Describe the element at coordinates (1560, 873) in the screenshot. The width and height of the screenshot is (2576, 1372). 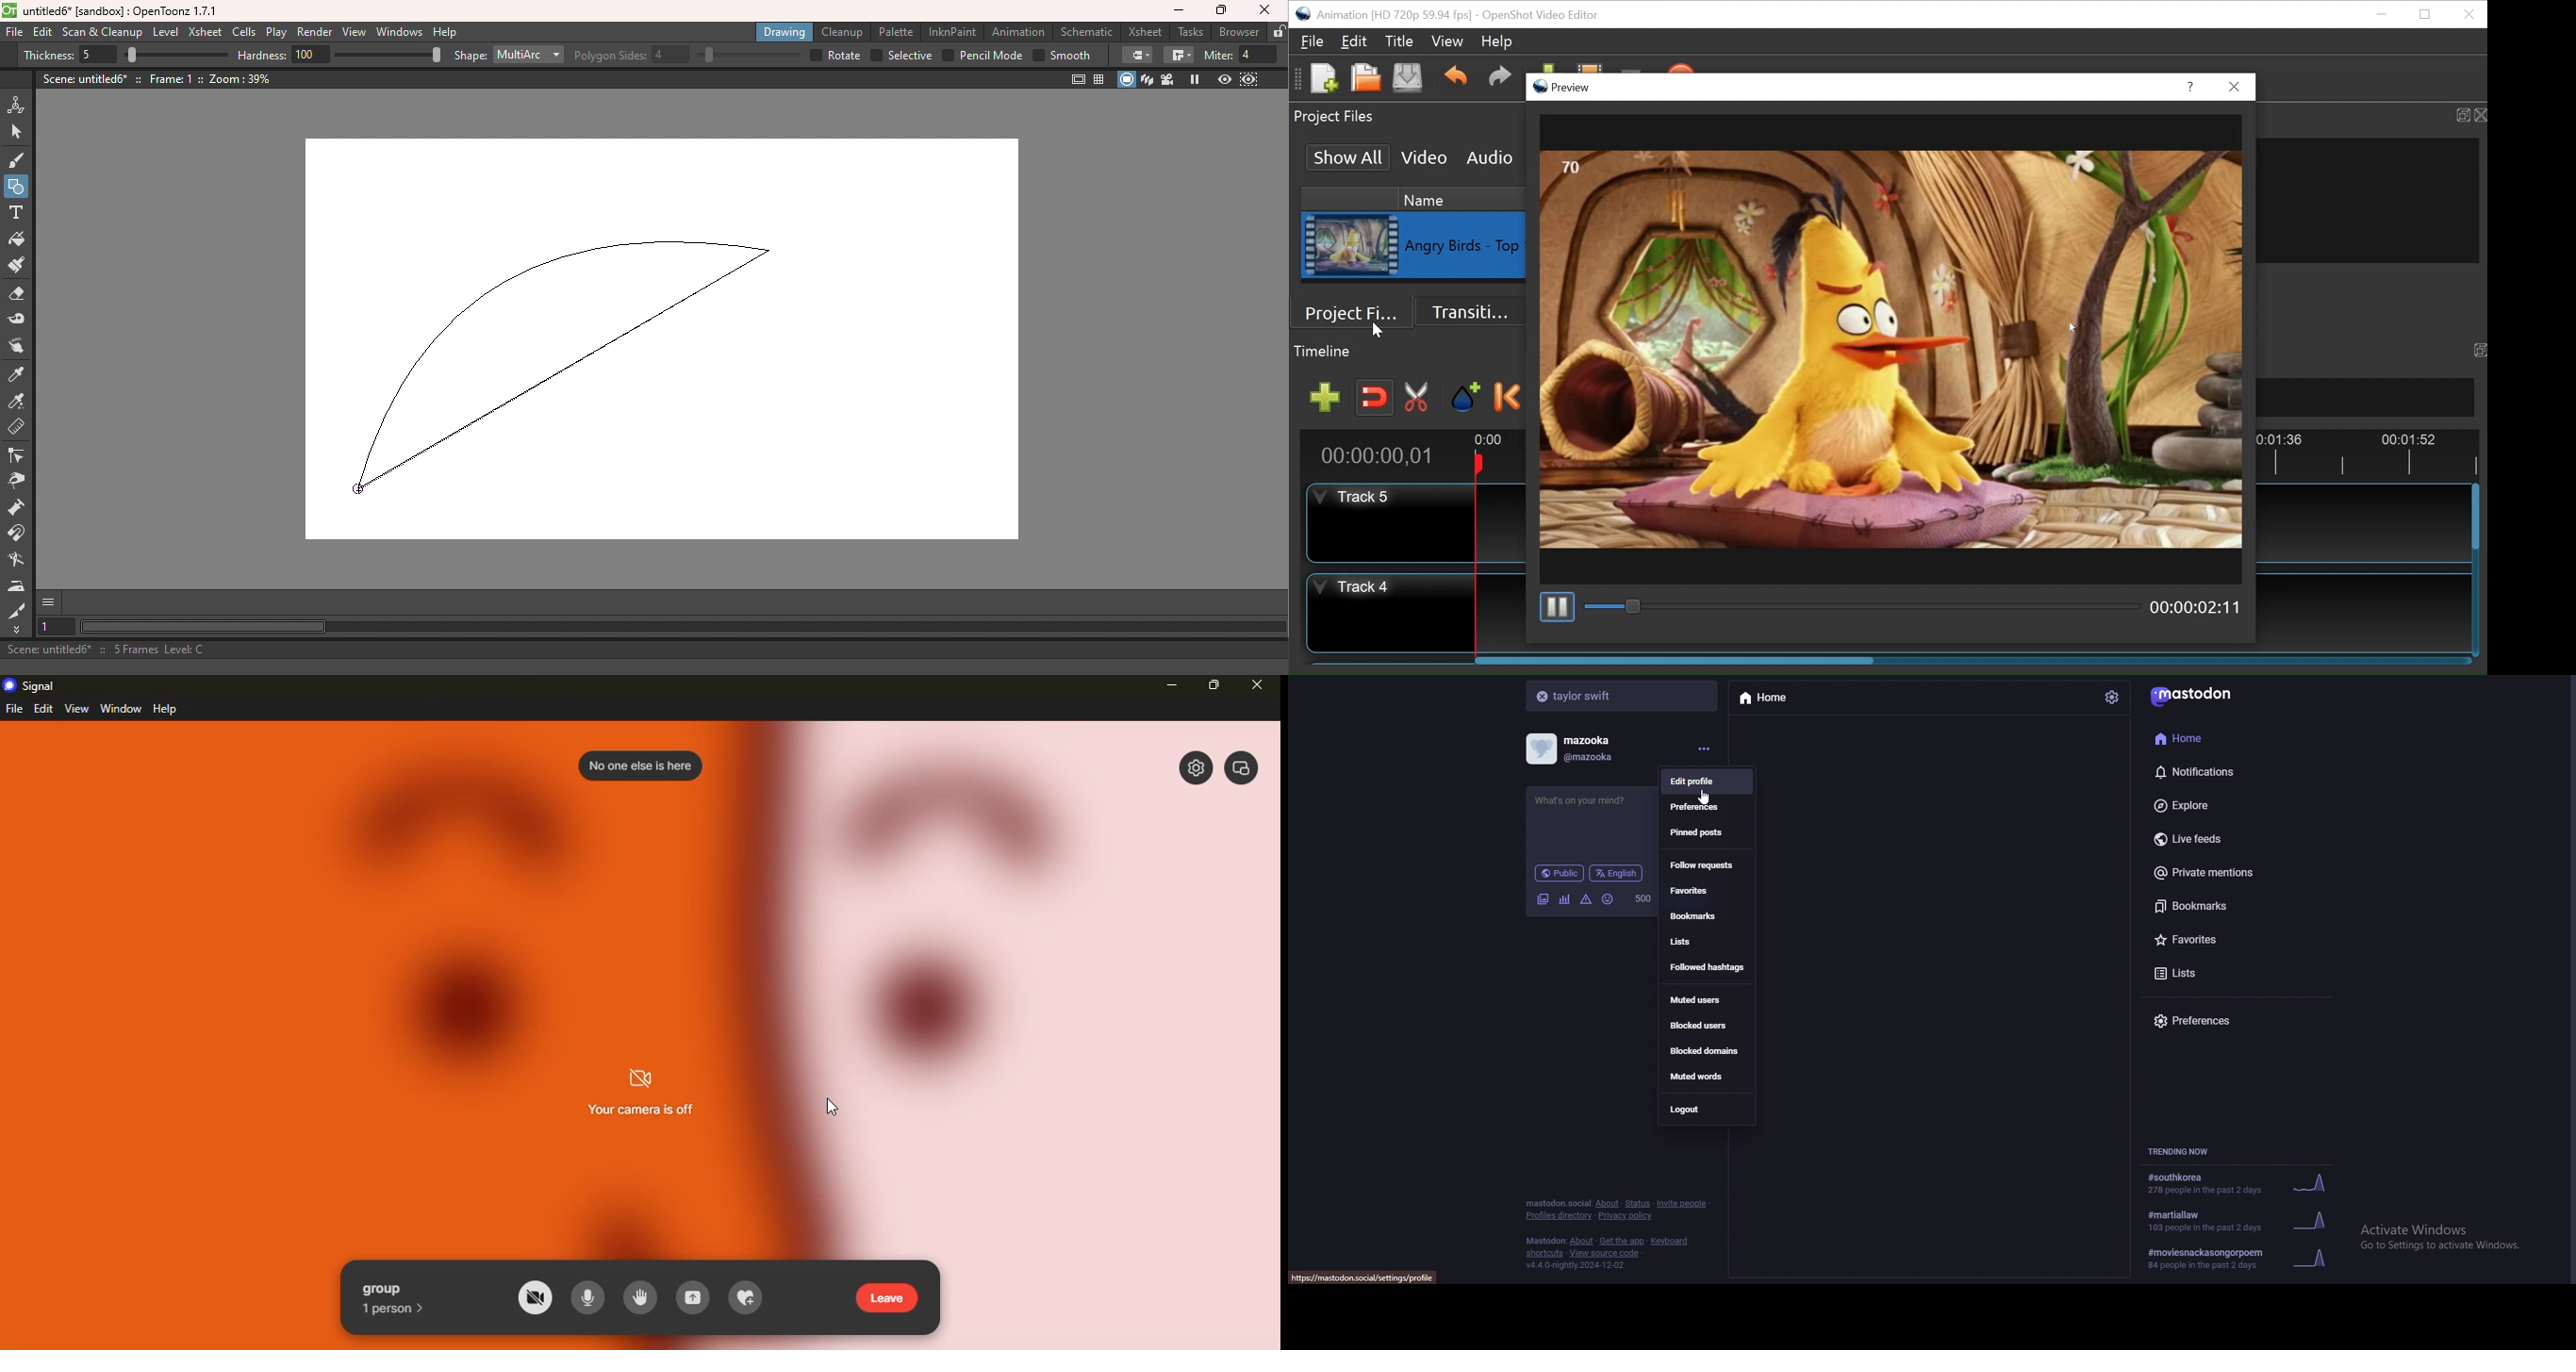
I see `public` at that location.